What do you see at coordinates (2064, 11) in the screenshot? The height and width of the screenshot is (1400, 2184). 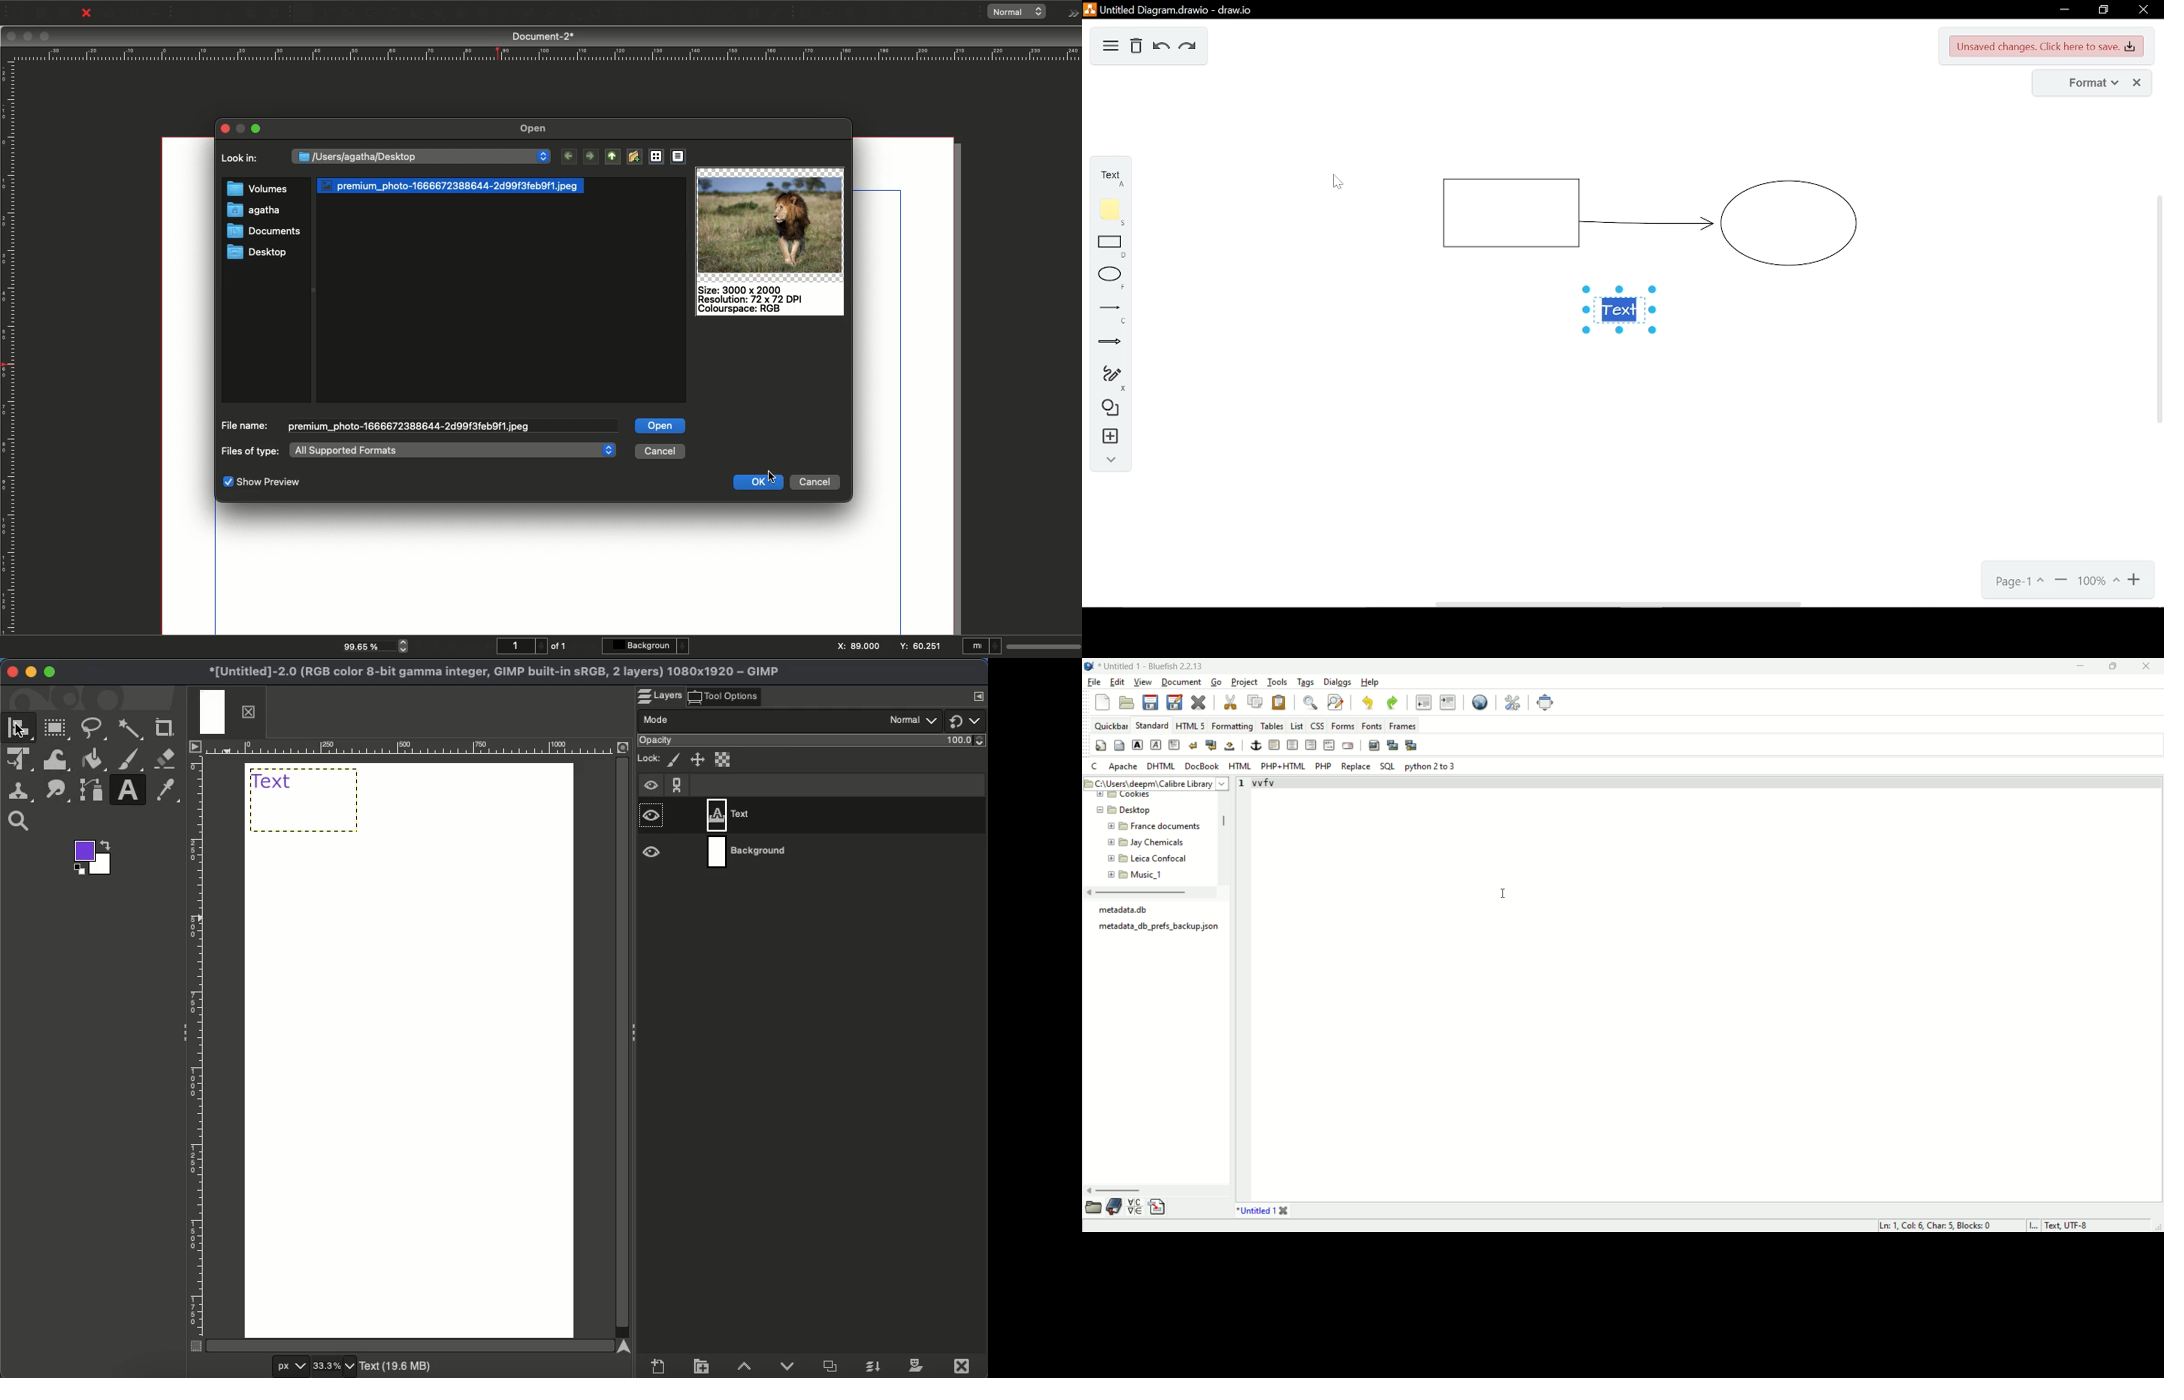 I see `minimize` at bounding box center [2064, 11].